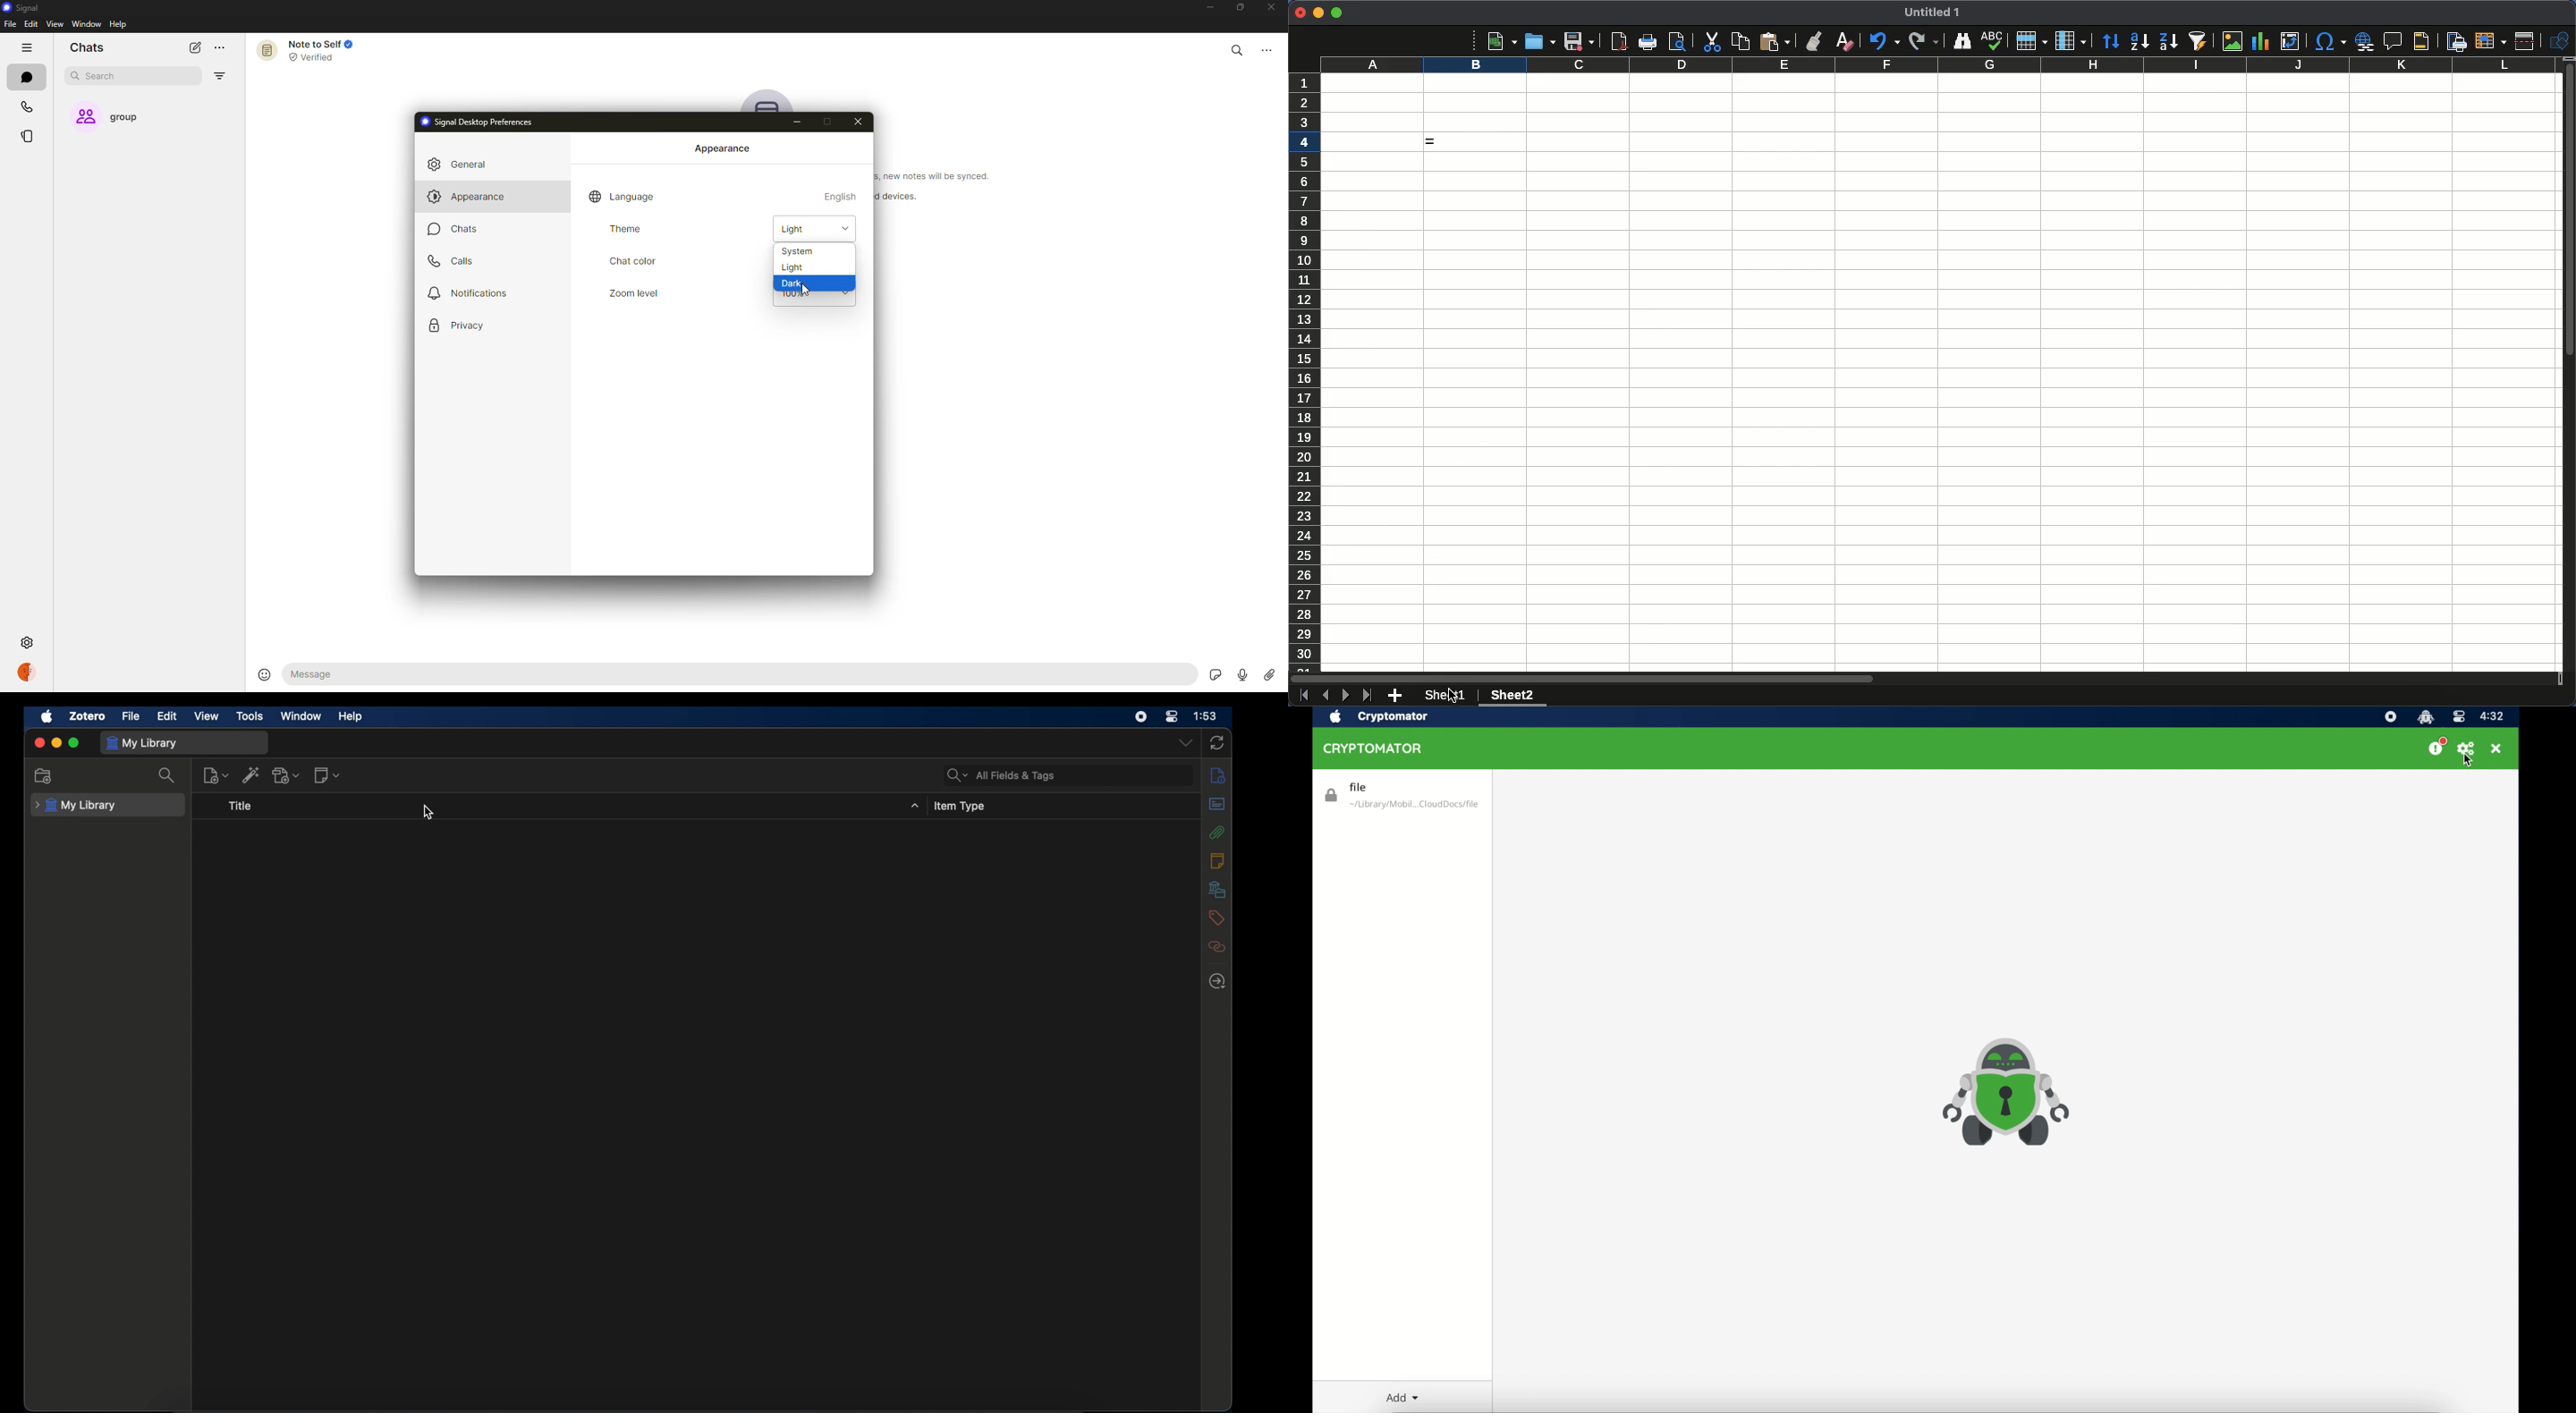 This screenshot has width=2576, height=1428. Describe the element at coordinates (1318, 13) in the screenshot. I see `Minimize` at that location.